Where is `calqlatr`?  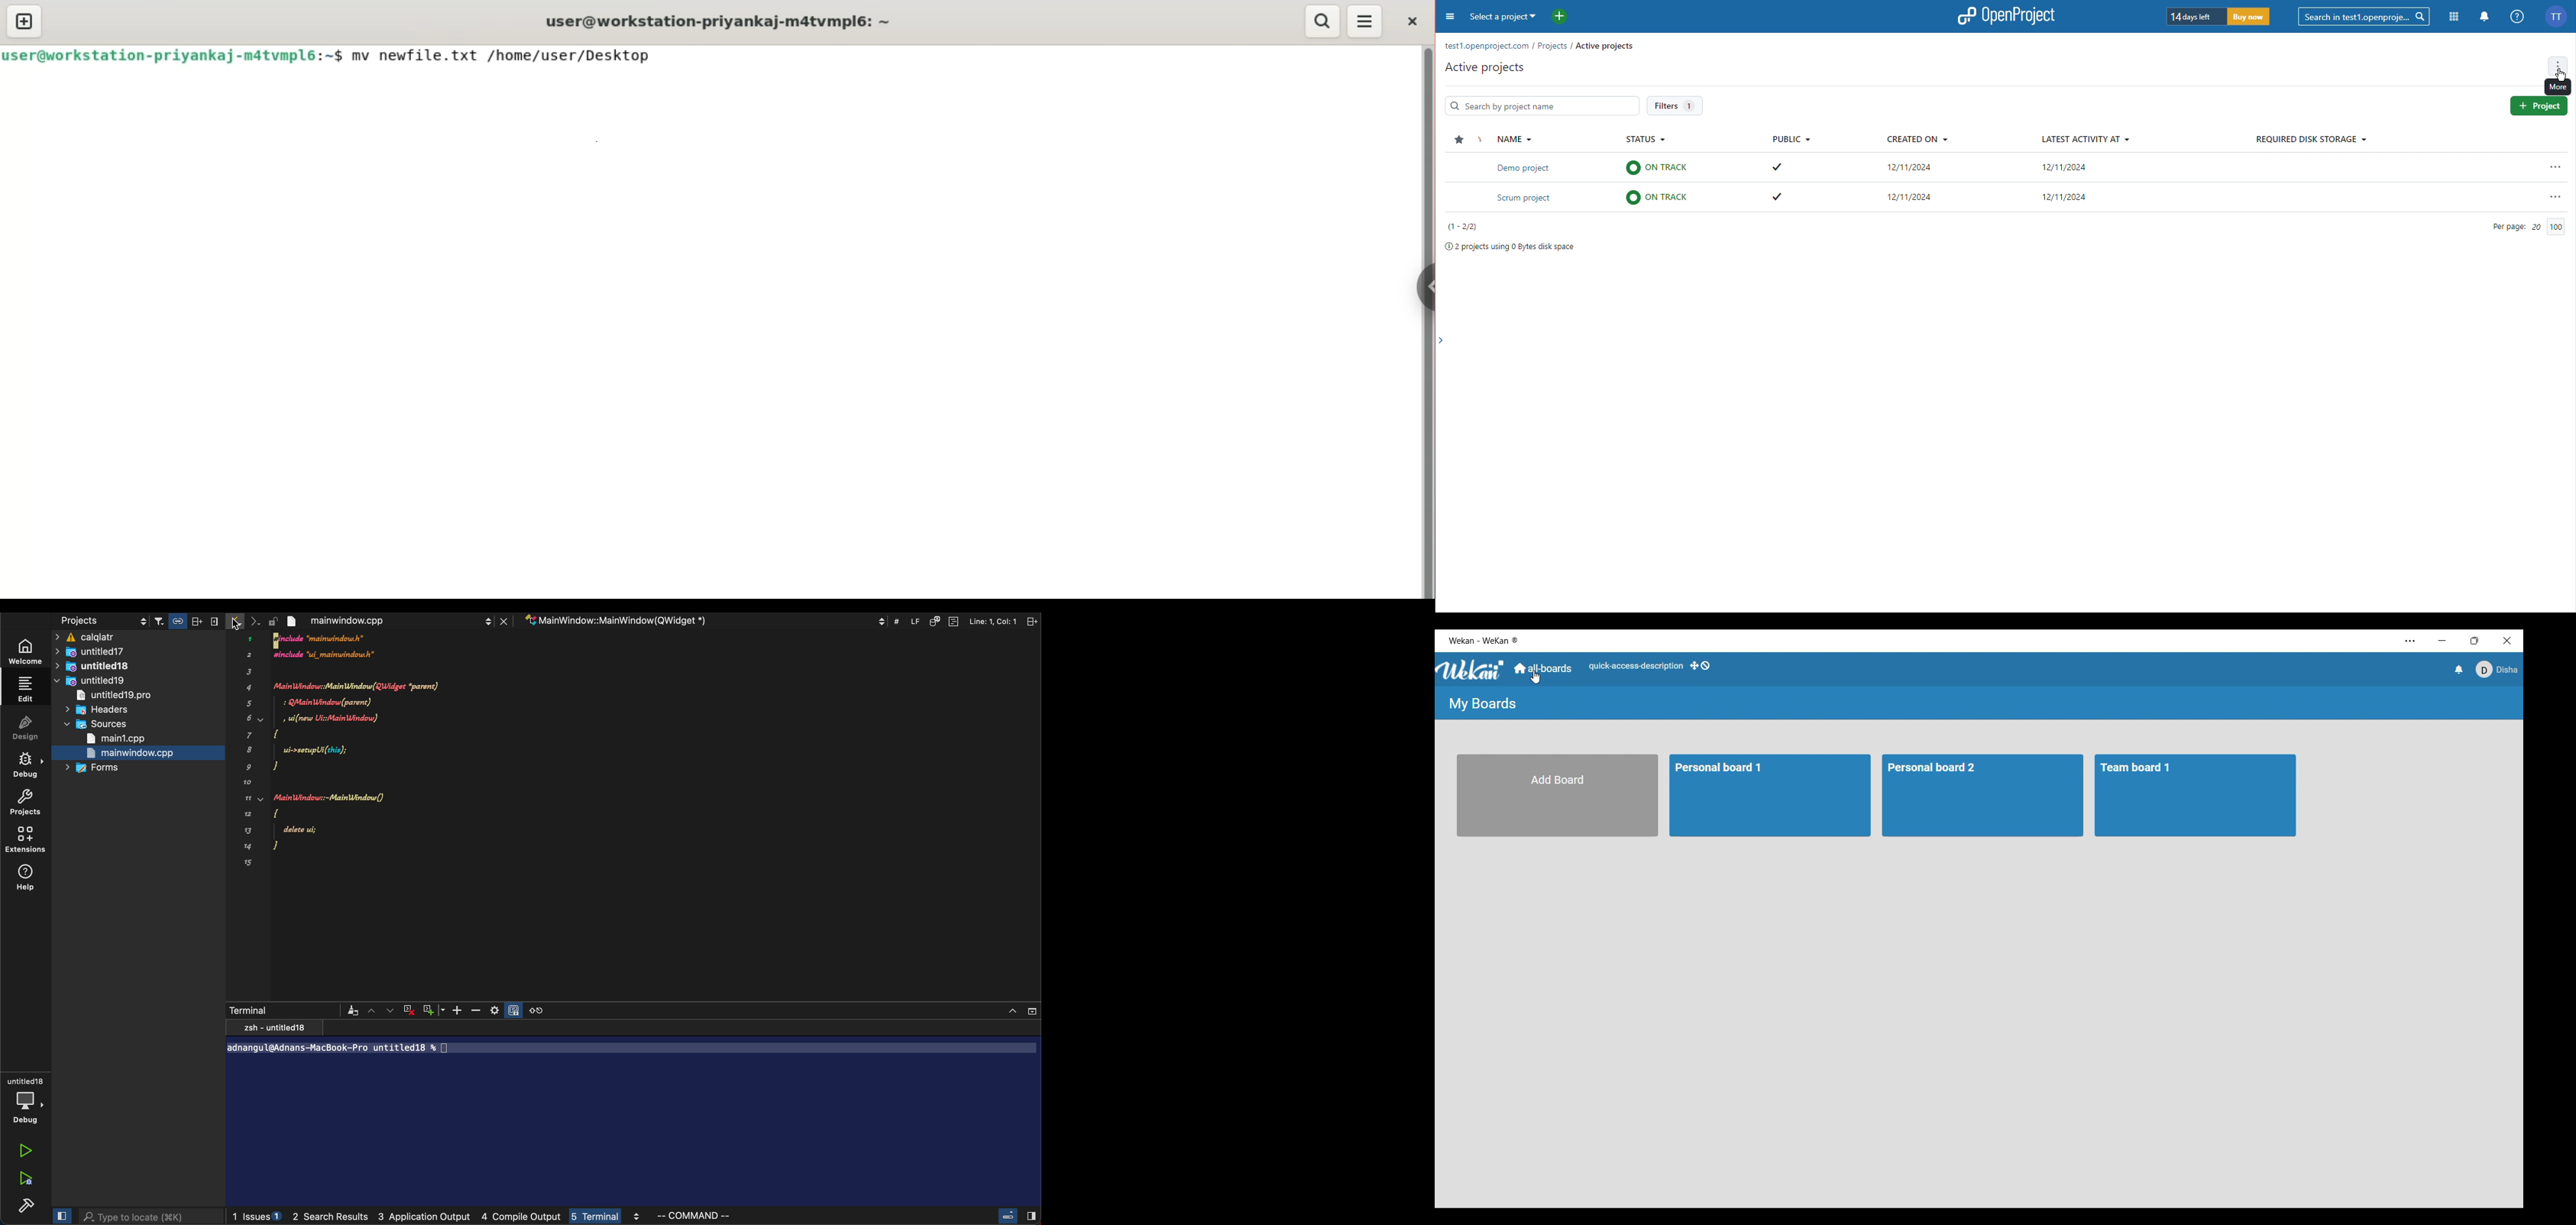
calqlatr is located at coordinates (140, 638).